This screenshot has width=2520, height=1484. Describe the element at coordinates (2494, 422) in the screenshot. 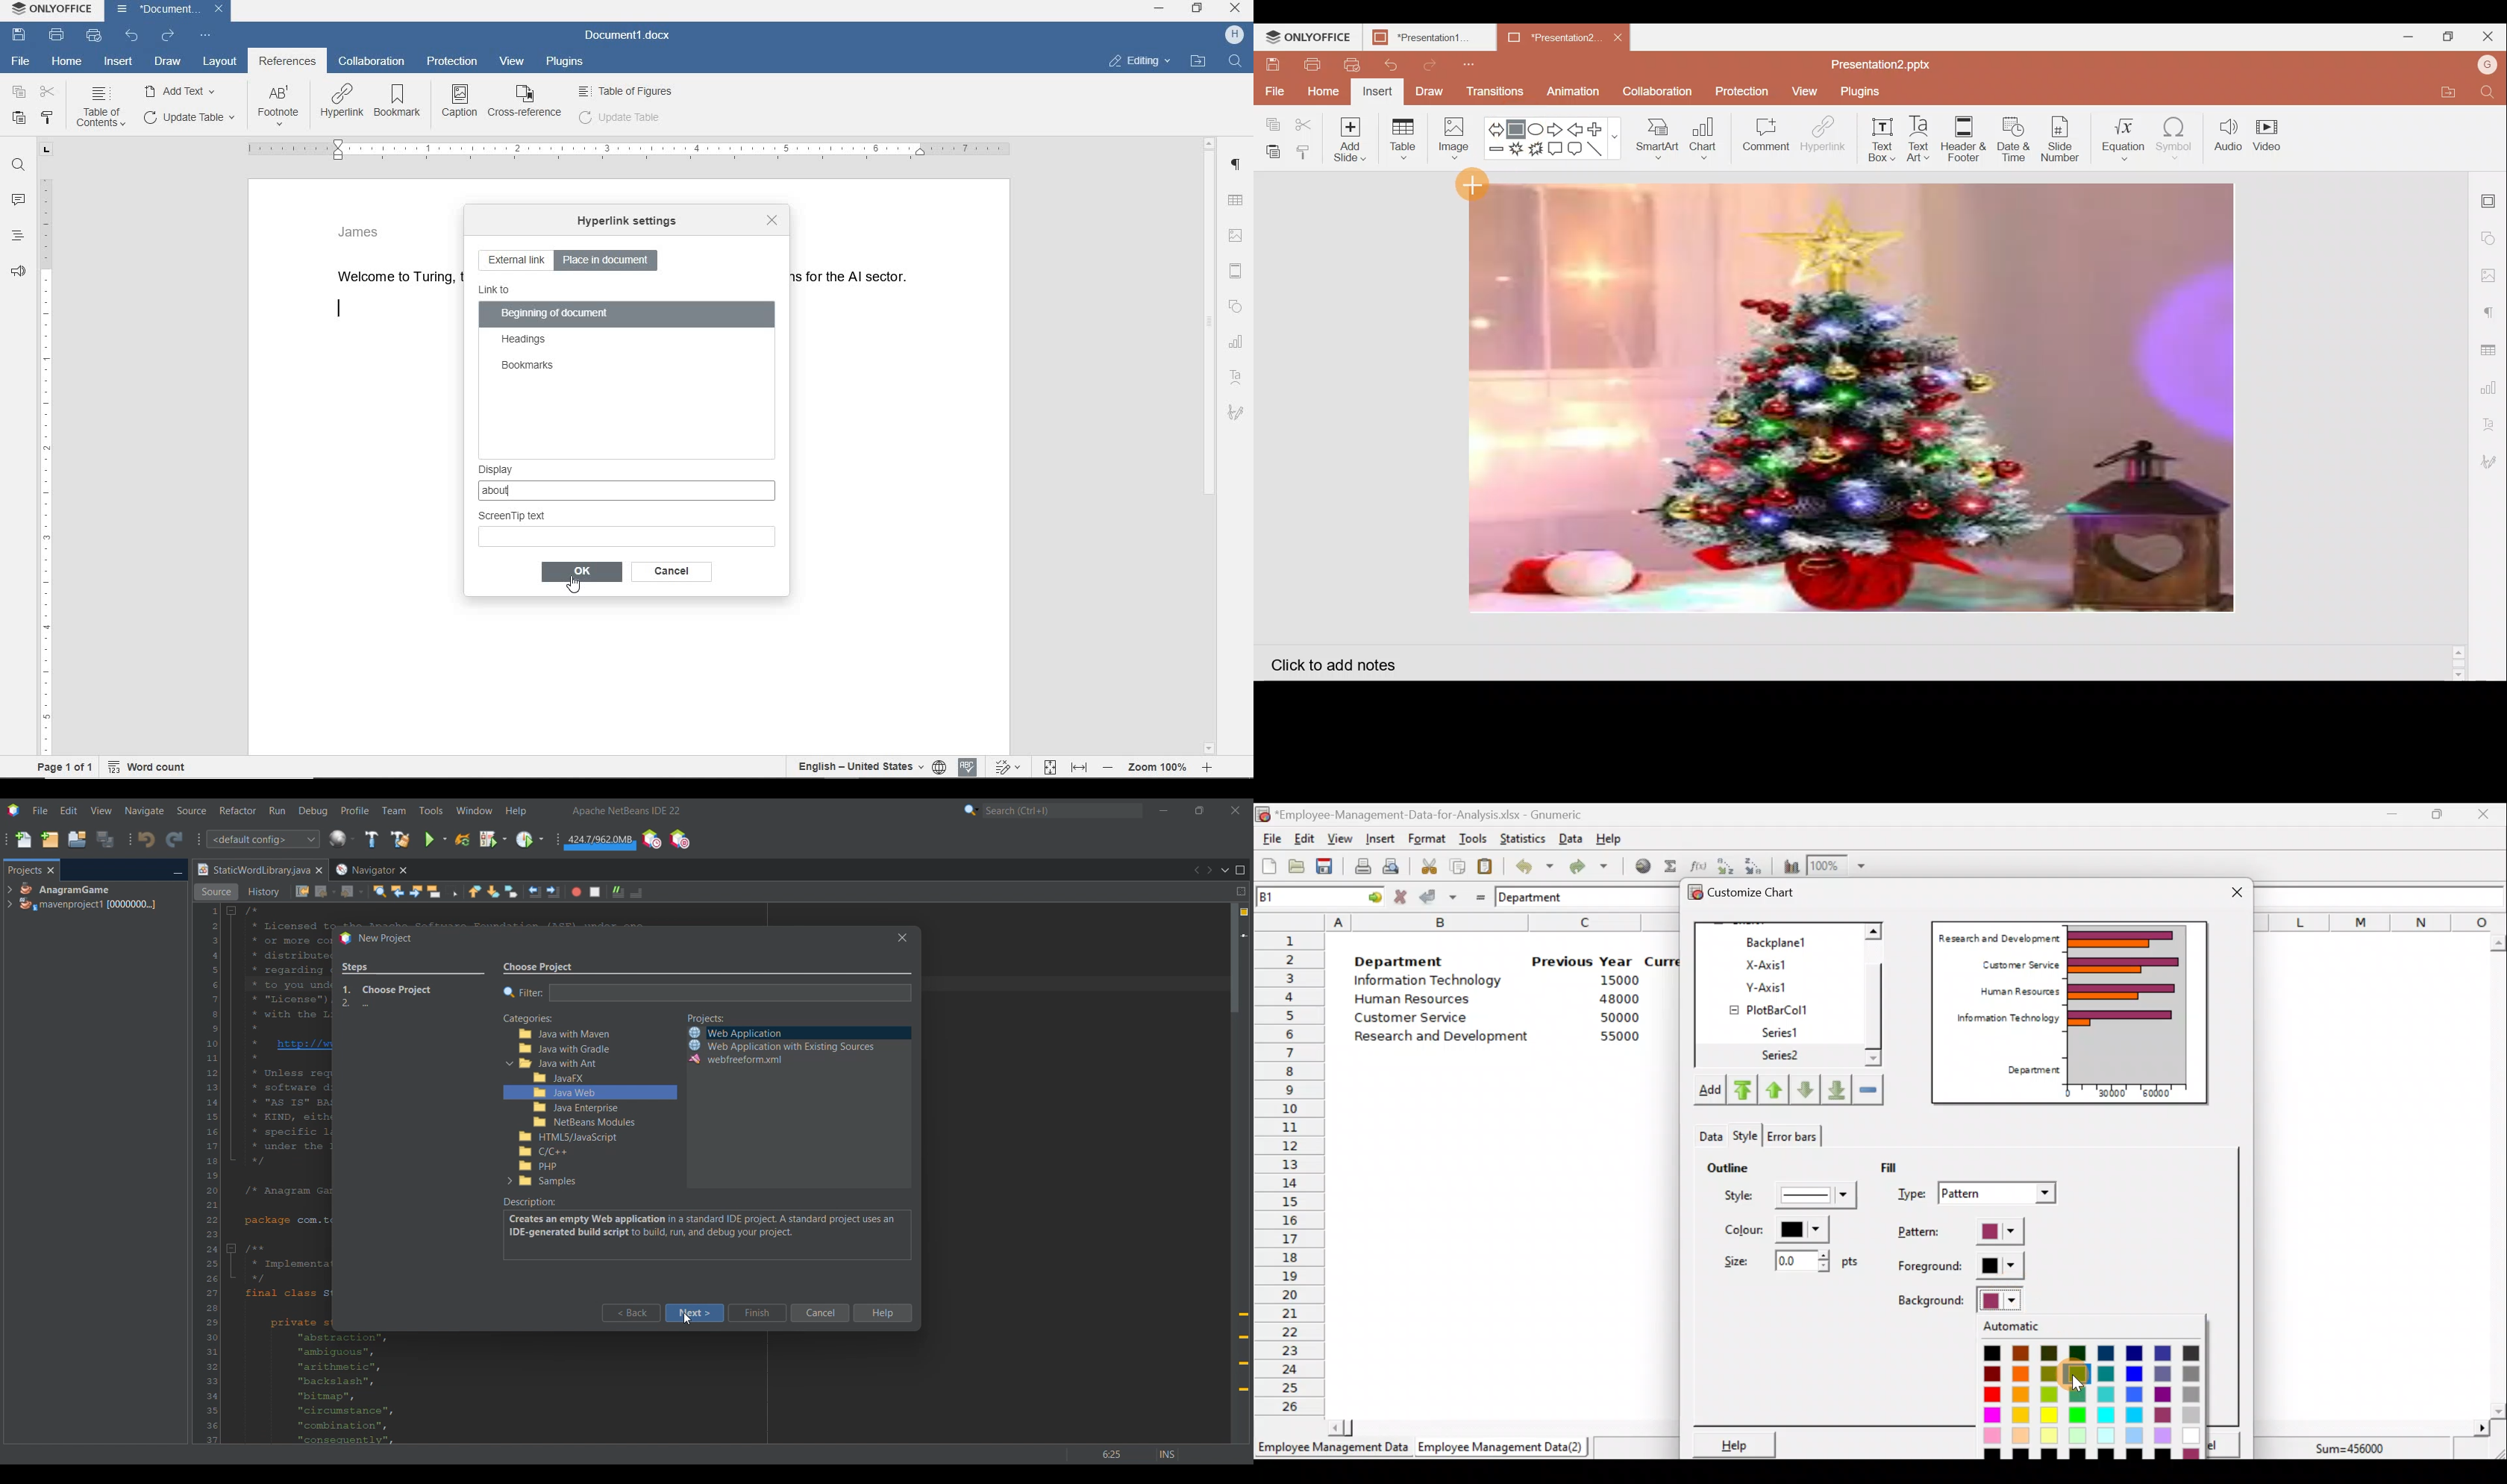

I see `Text Art settings` at that location.